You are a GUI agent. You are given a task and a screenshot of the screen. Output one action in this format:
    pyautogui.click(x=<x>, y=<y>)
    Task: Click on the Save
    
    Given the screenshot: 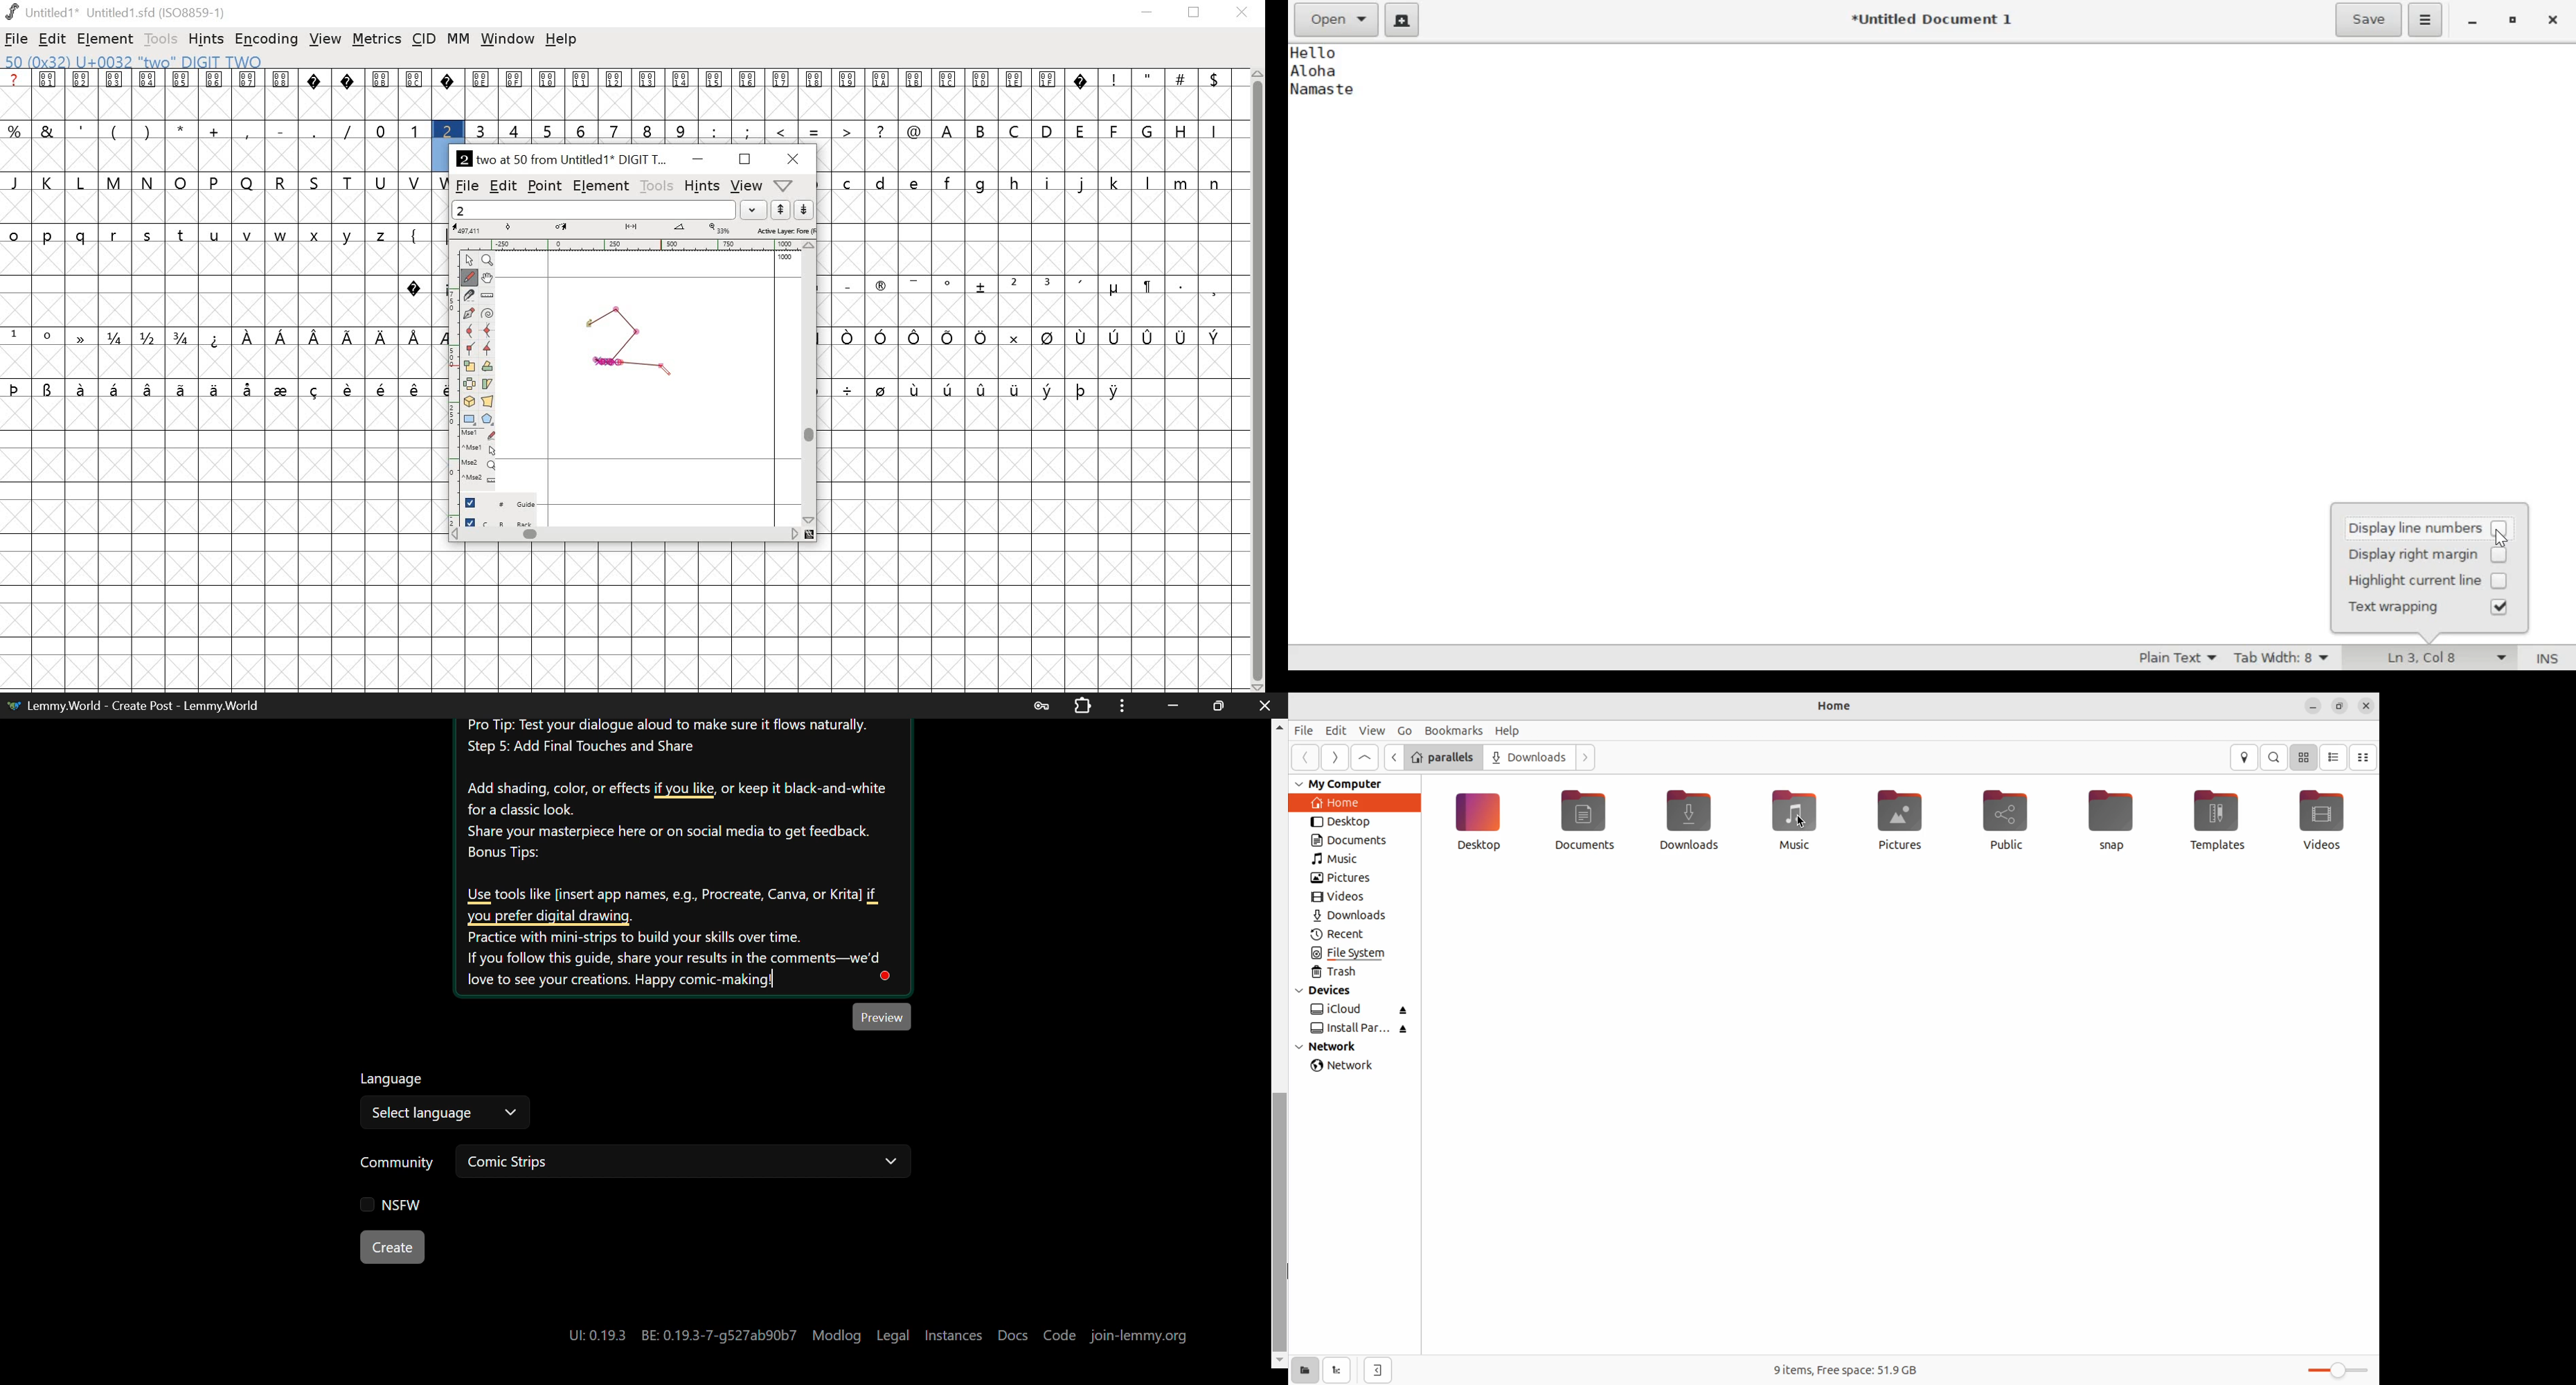 What is the action you would take?
    pyautogui.click(x=2366, y=19)
    